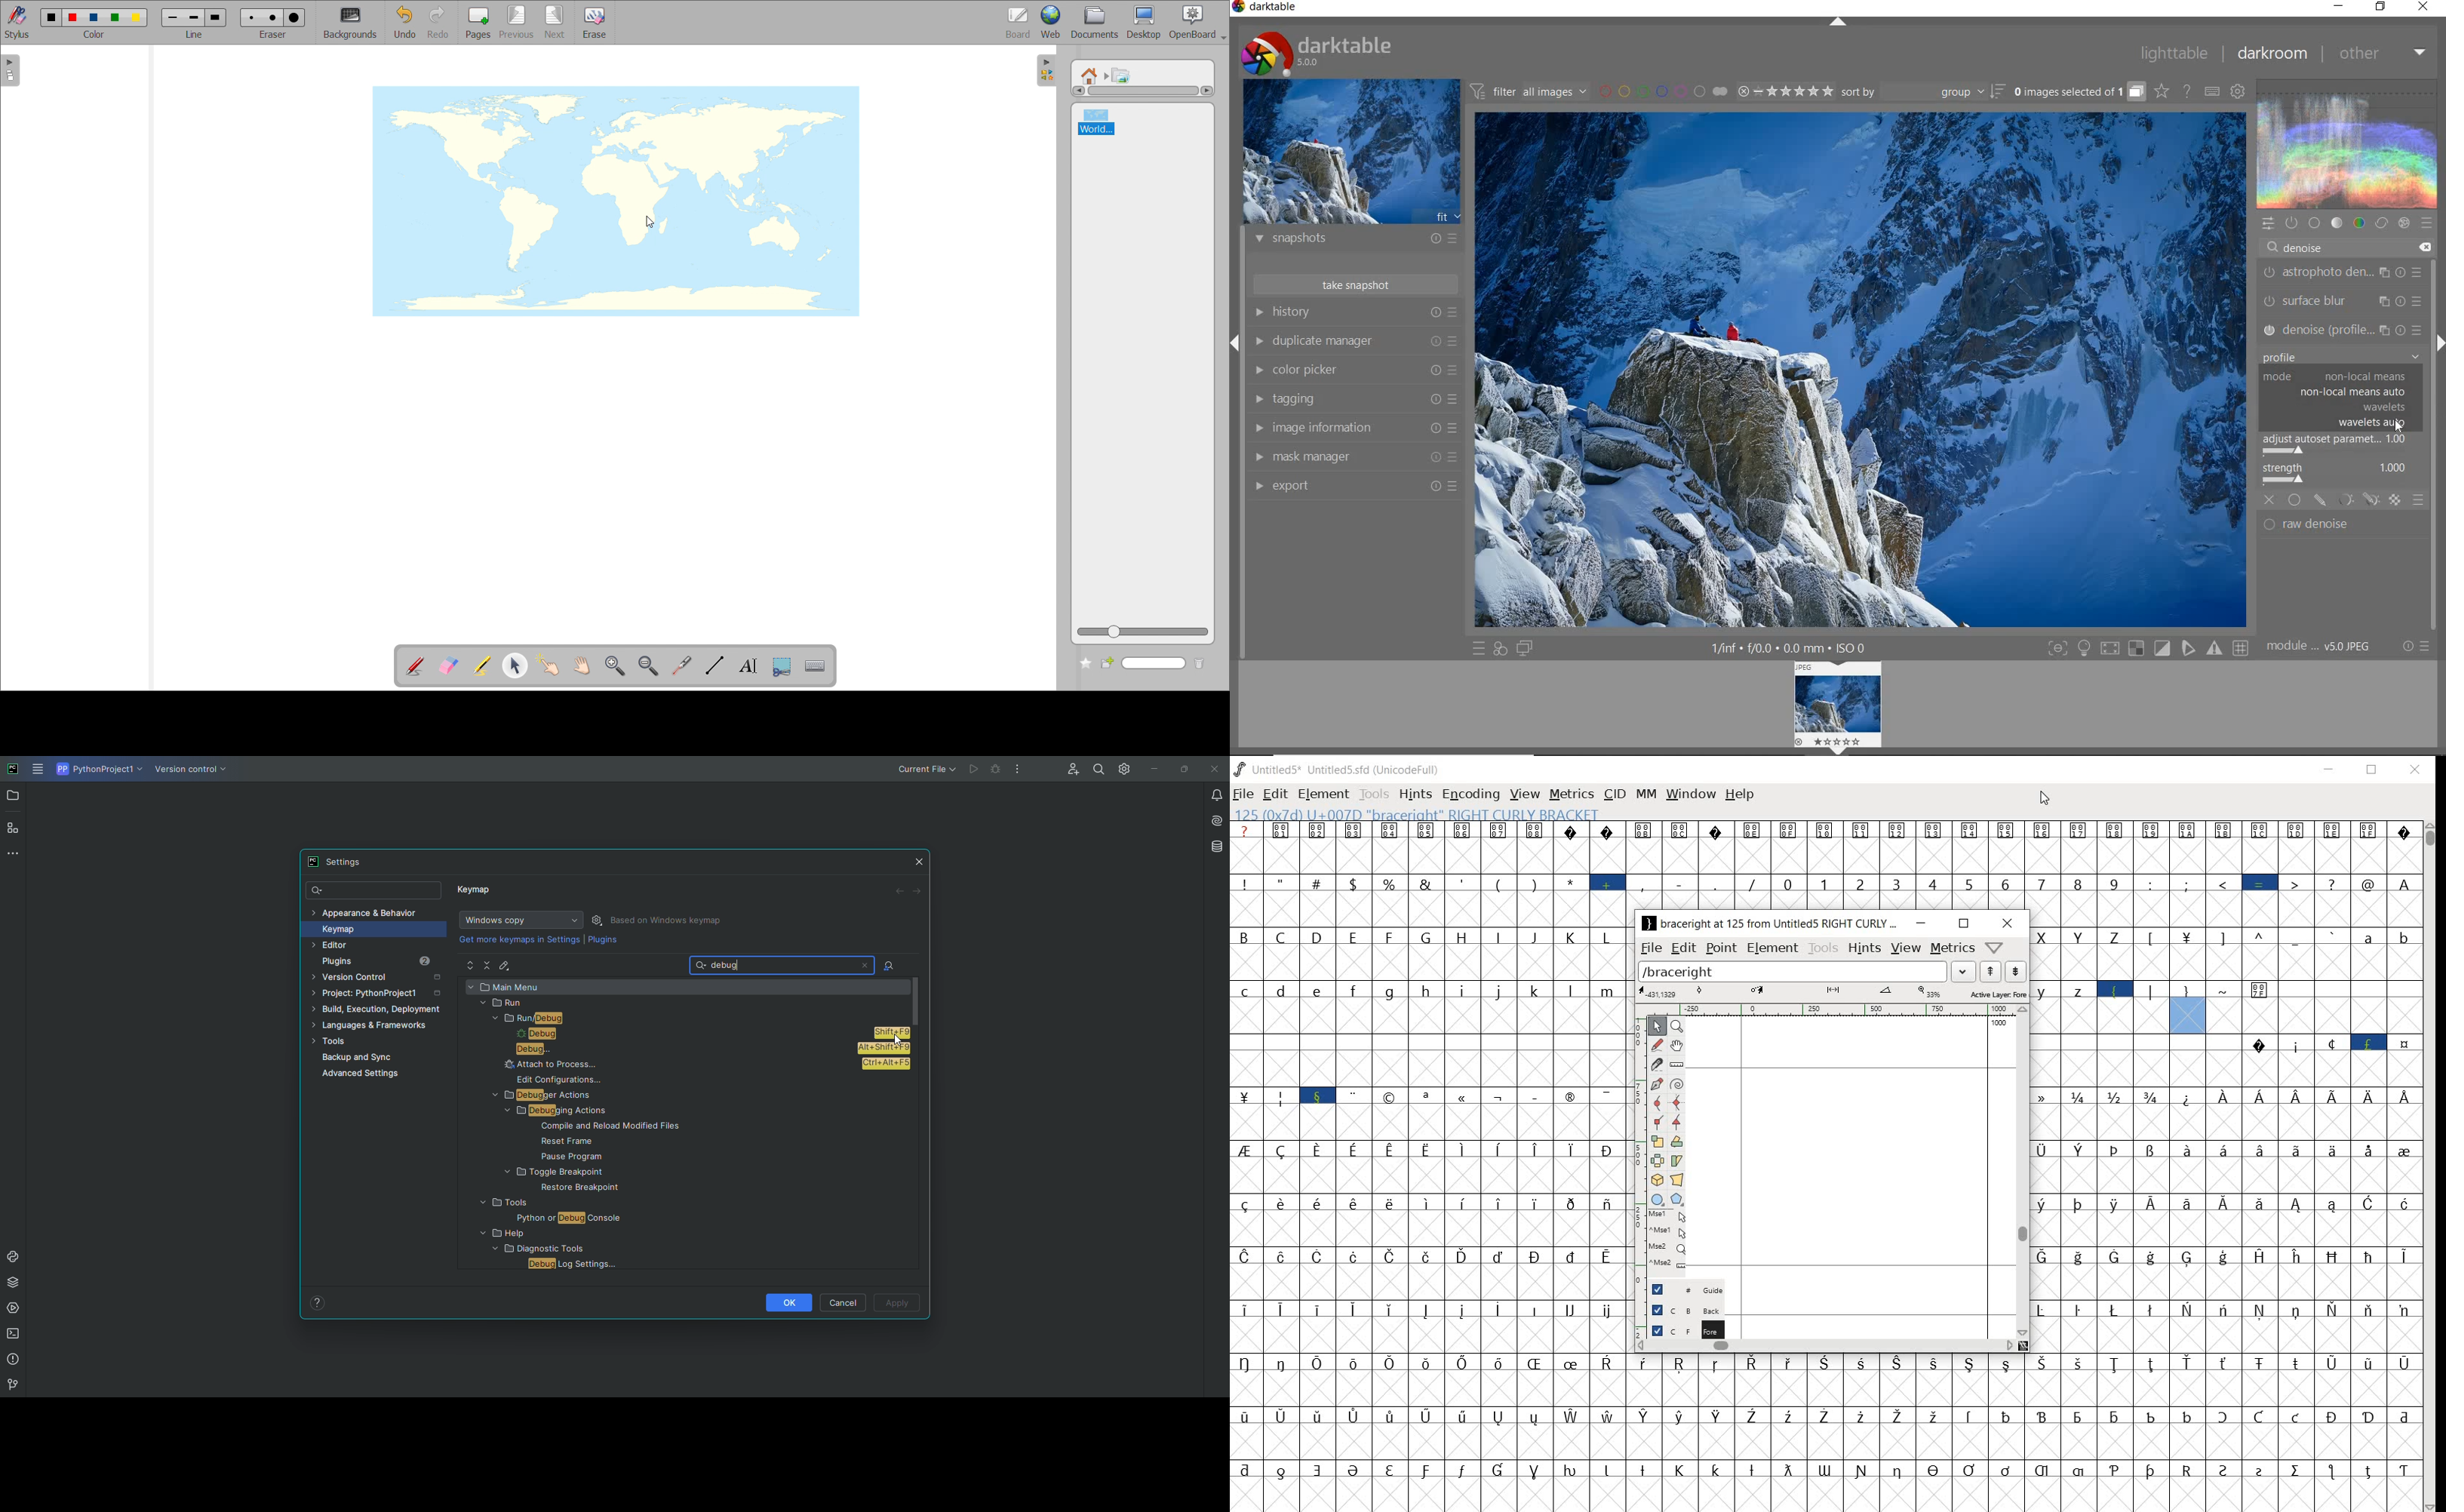 This screenshot has width=2464, height=1512. I want to click on add a curve point always either horizontal or vertical, so click(1677, 1102).